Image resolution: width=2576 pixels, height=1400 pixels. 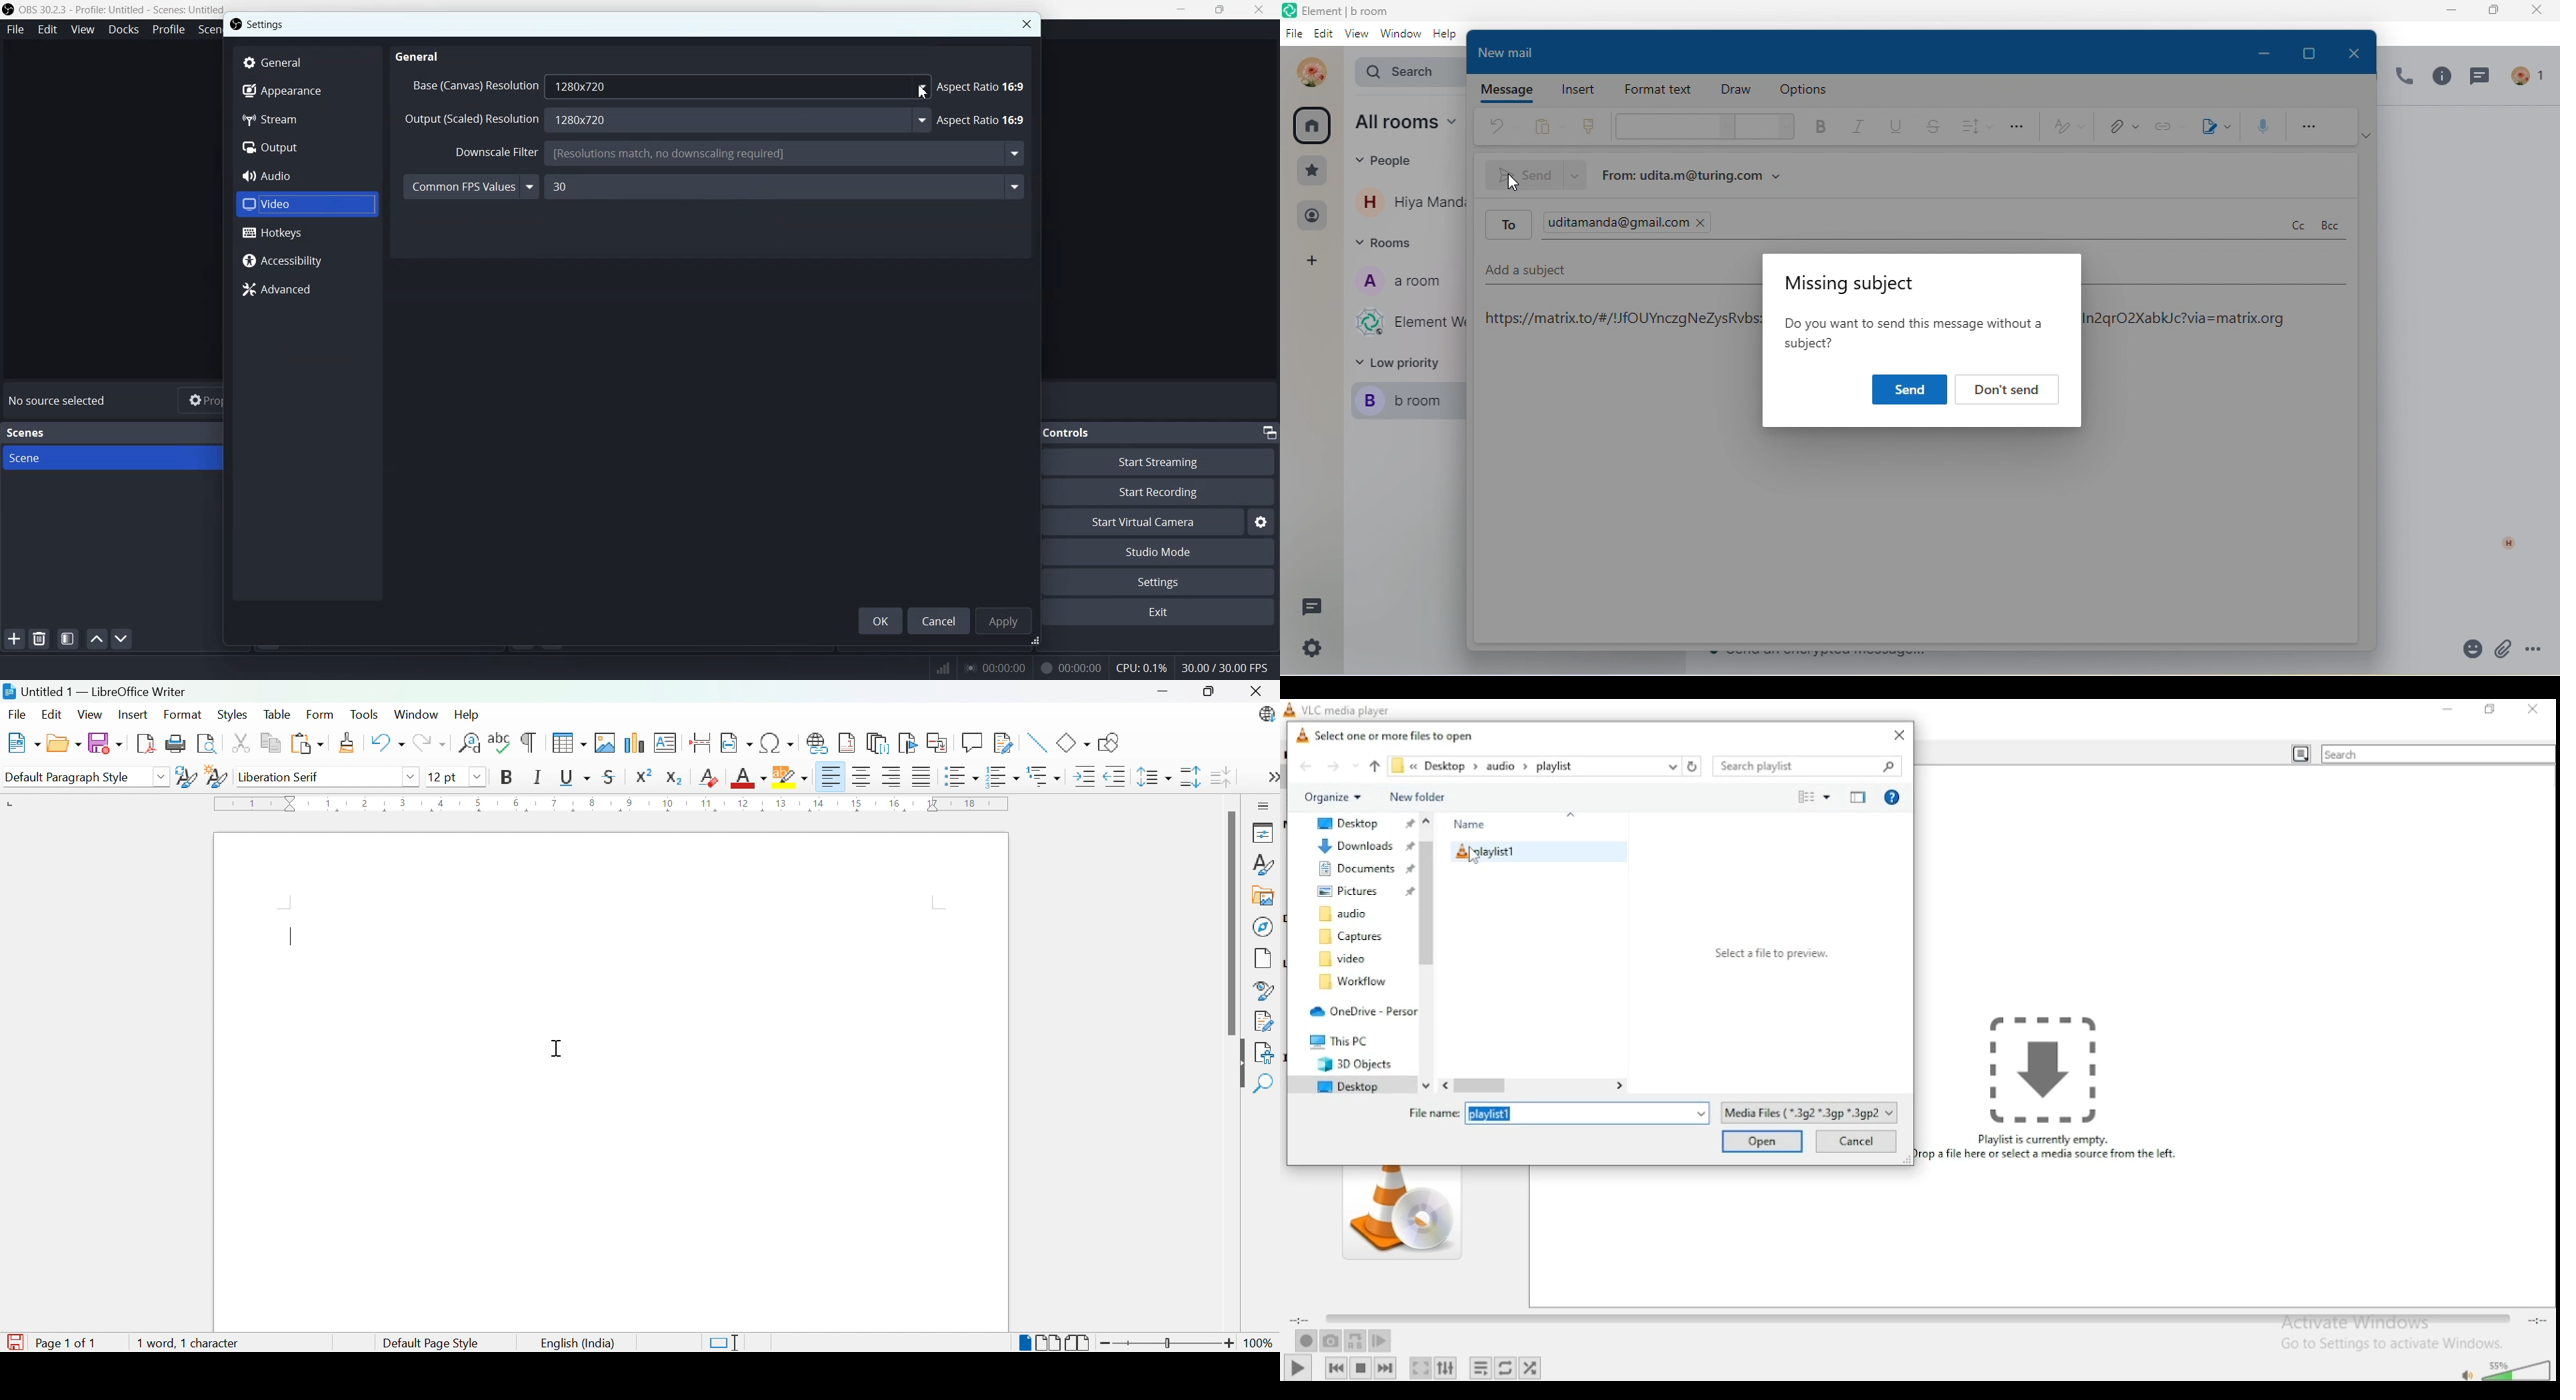 What do you see at coordinates (1556, 767) in the screenshot?
I see `playlist` at bounding box center [1556, 767].